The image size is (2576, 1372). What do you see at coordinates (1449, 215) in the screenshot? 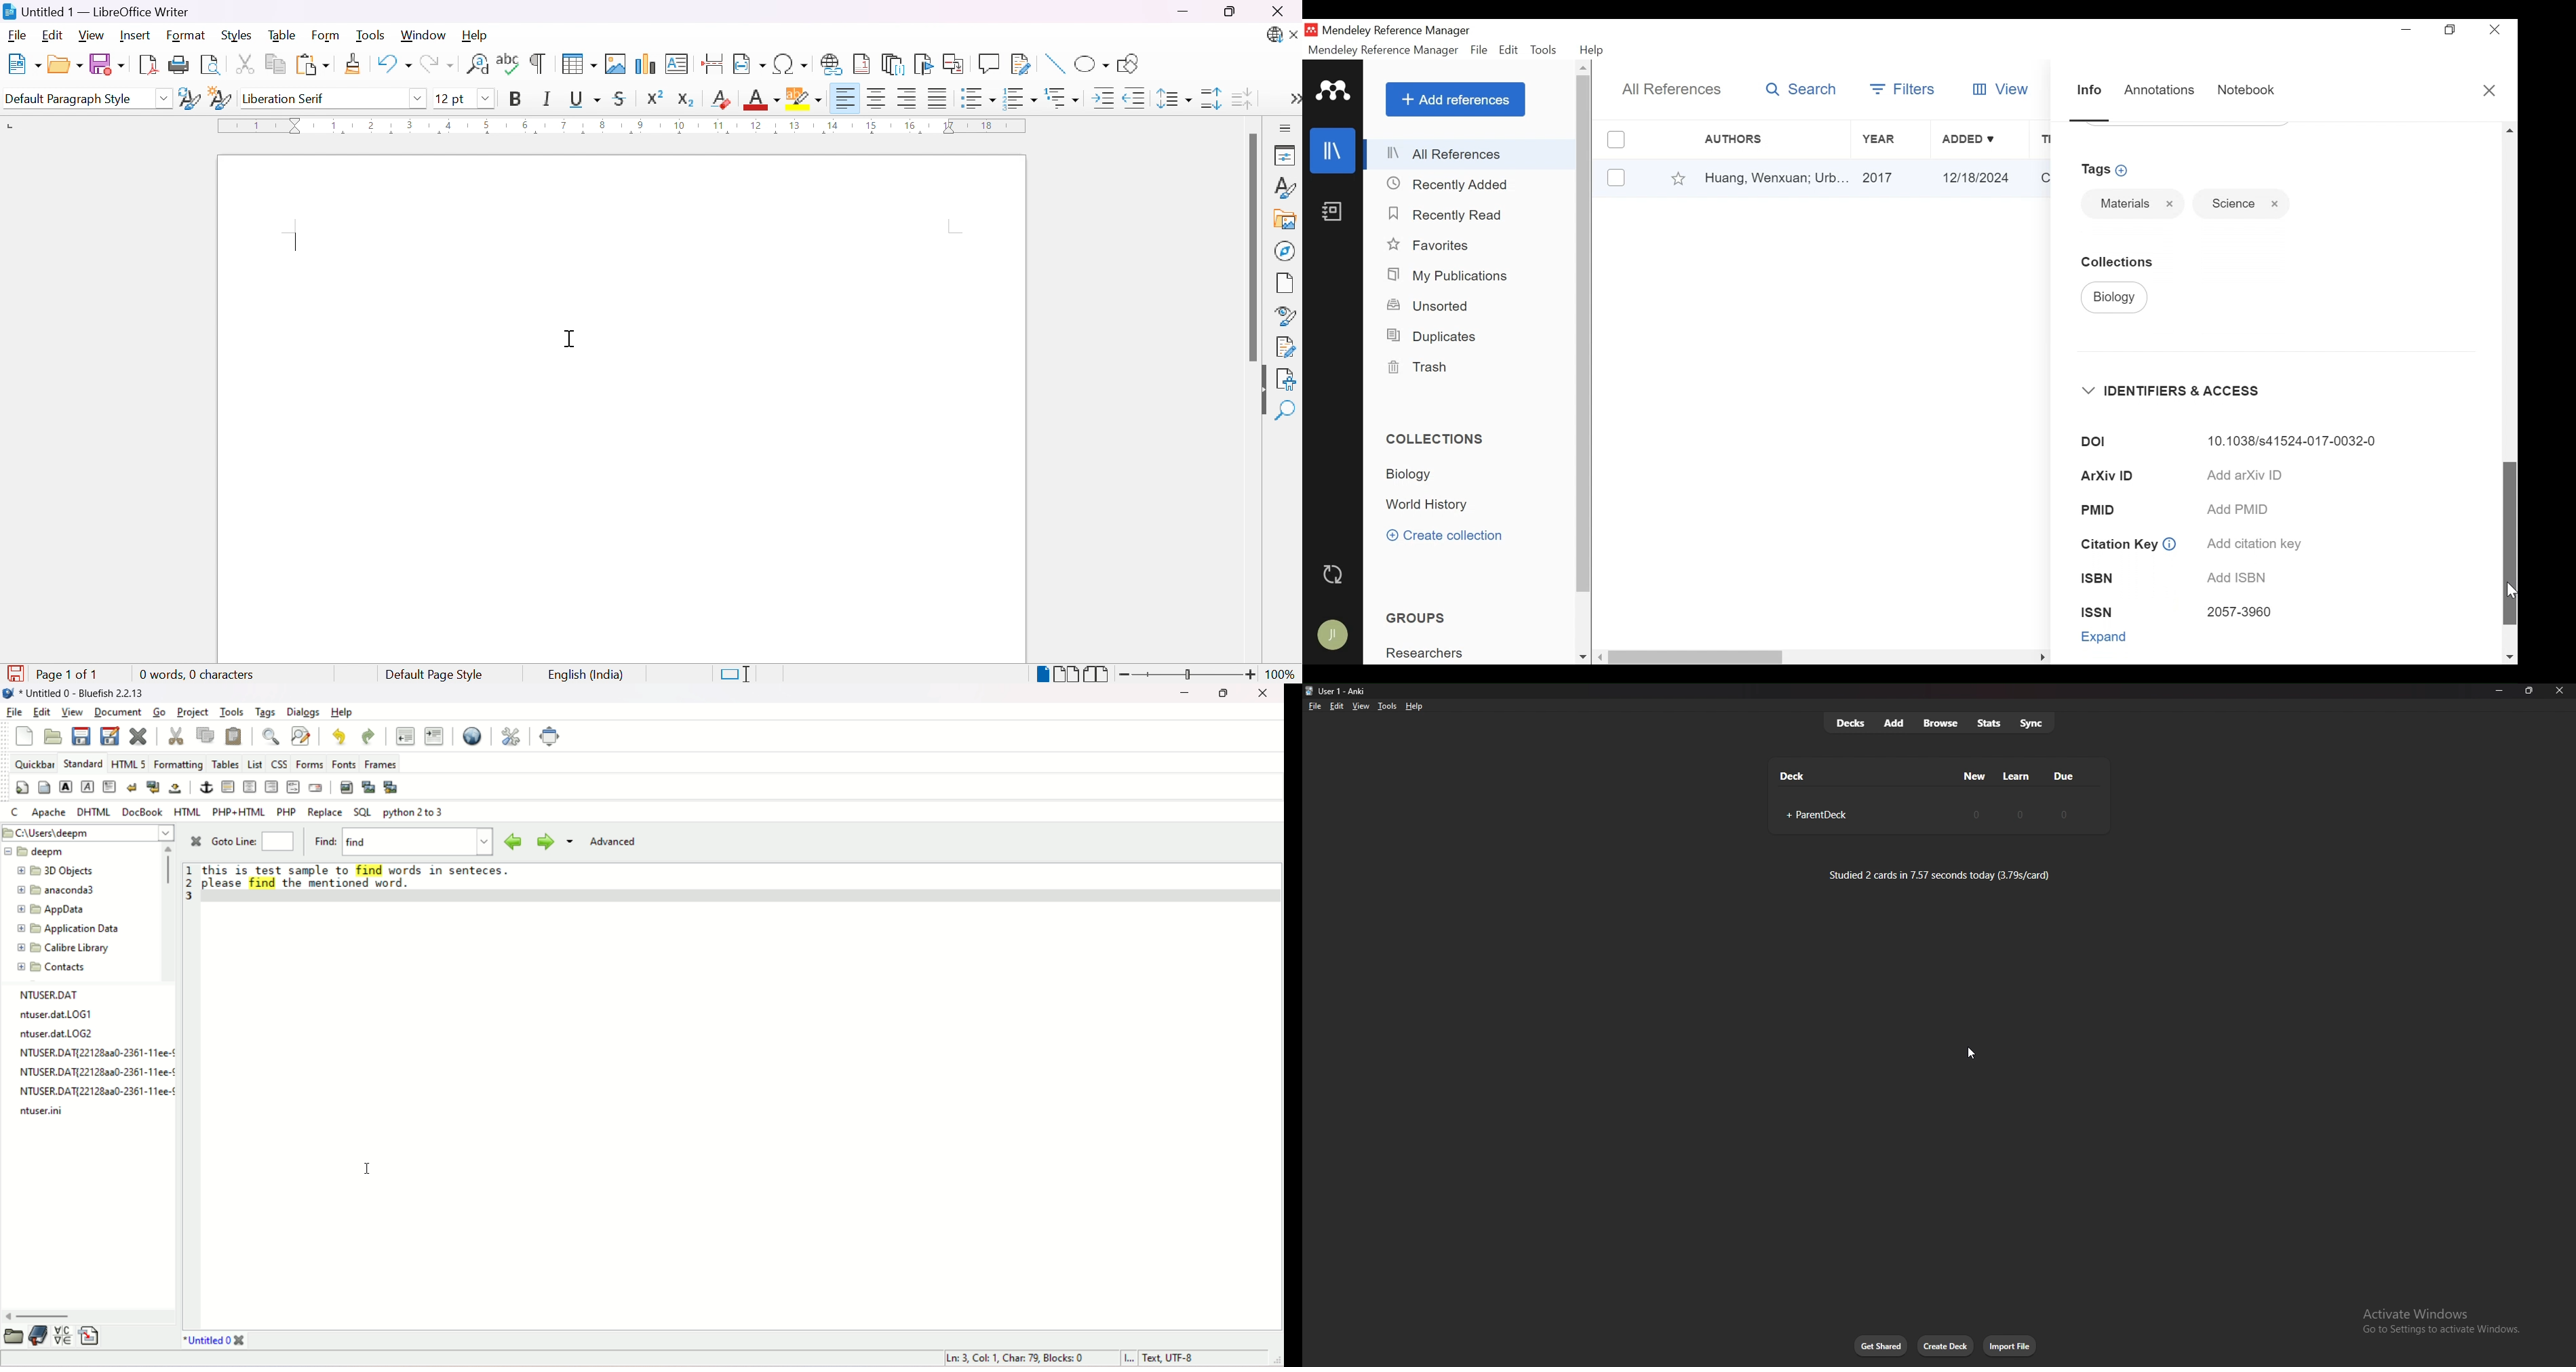
I see `Recently Read` at bounding box center [1449, 215].